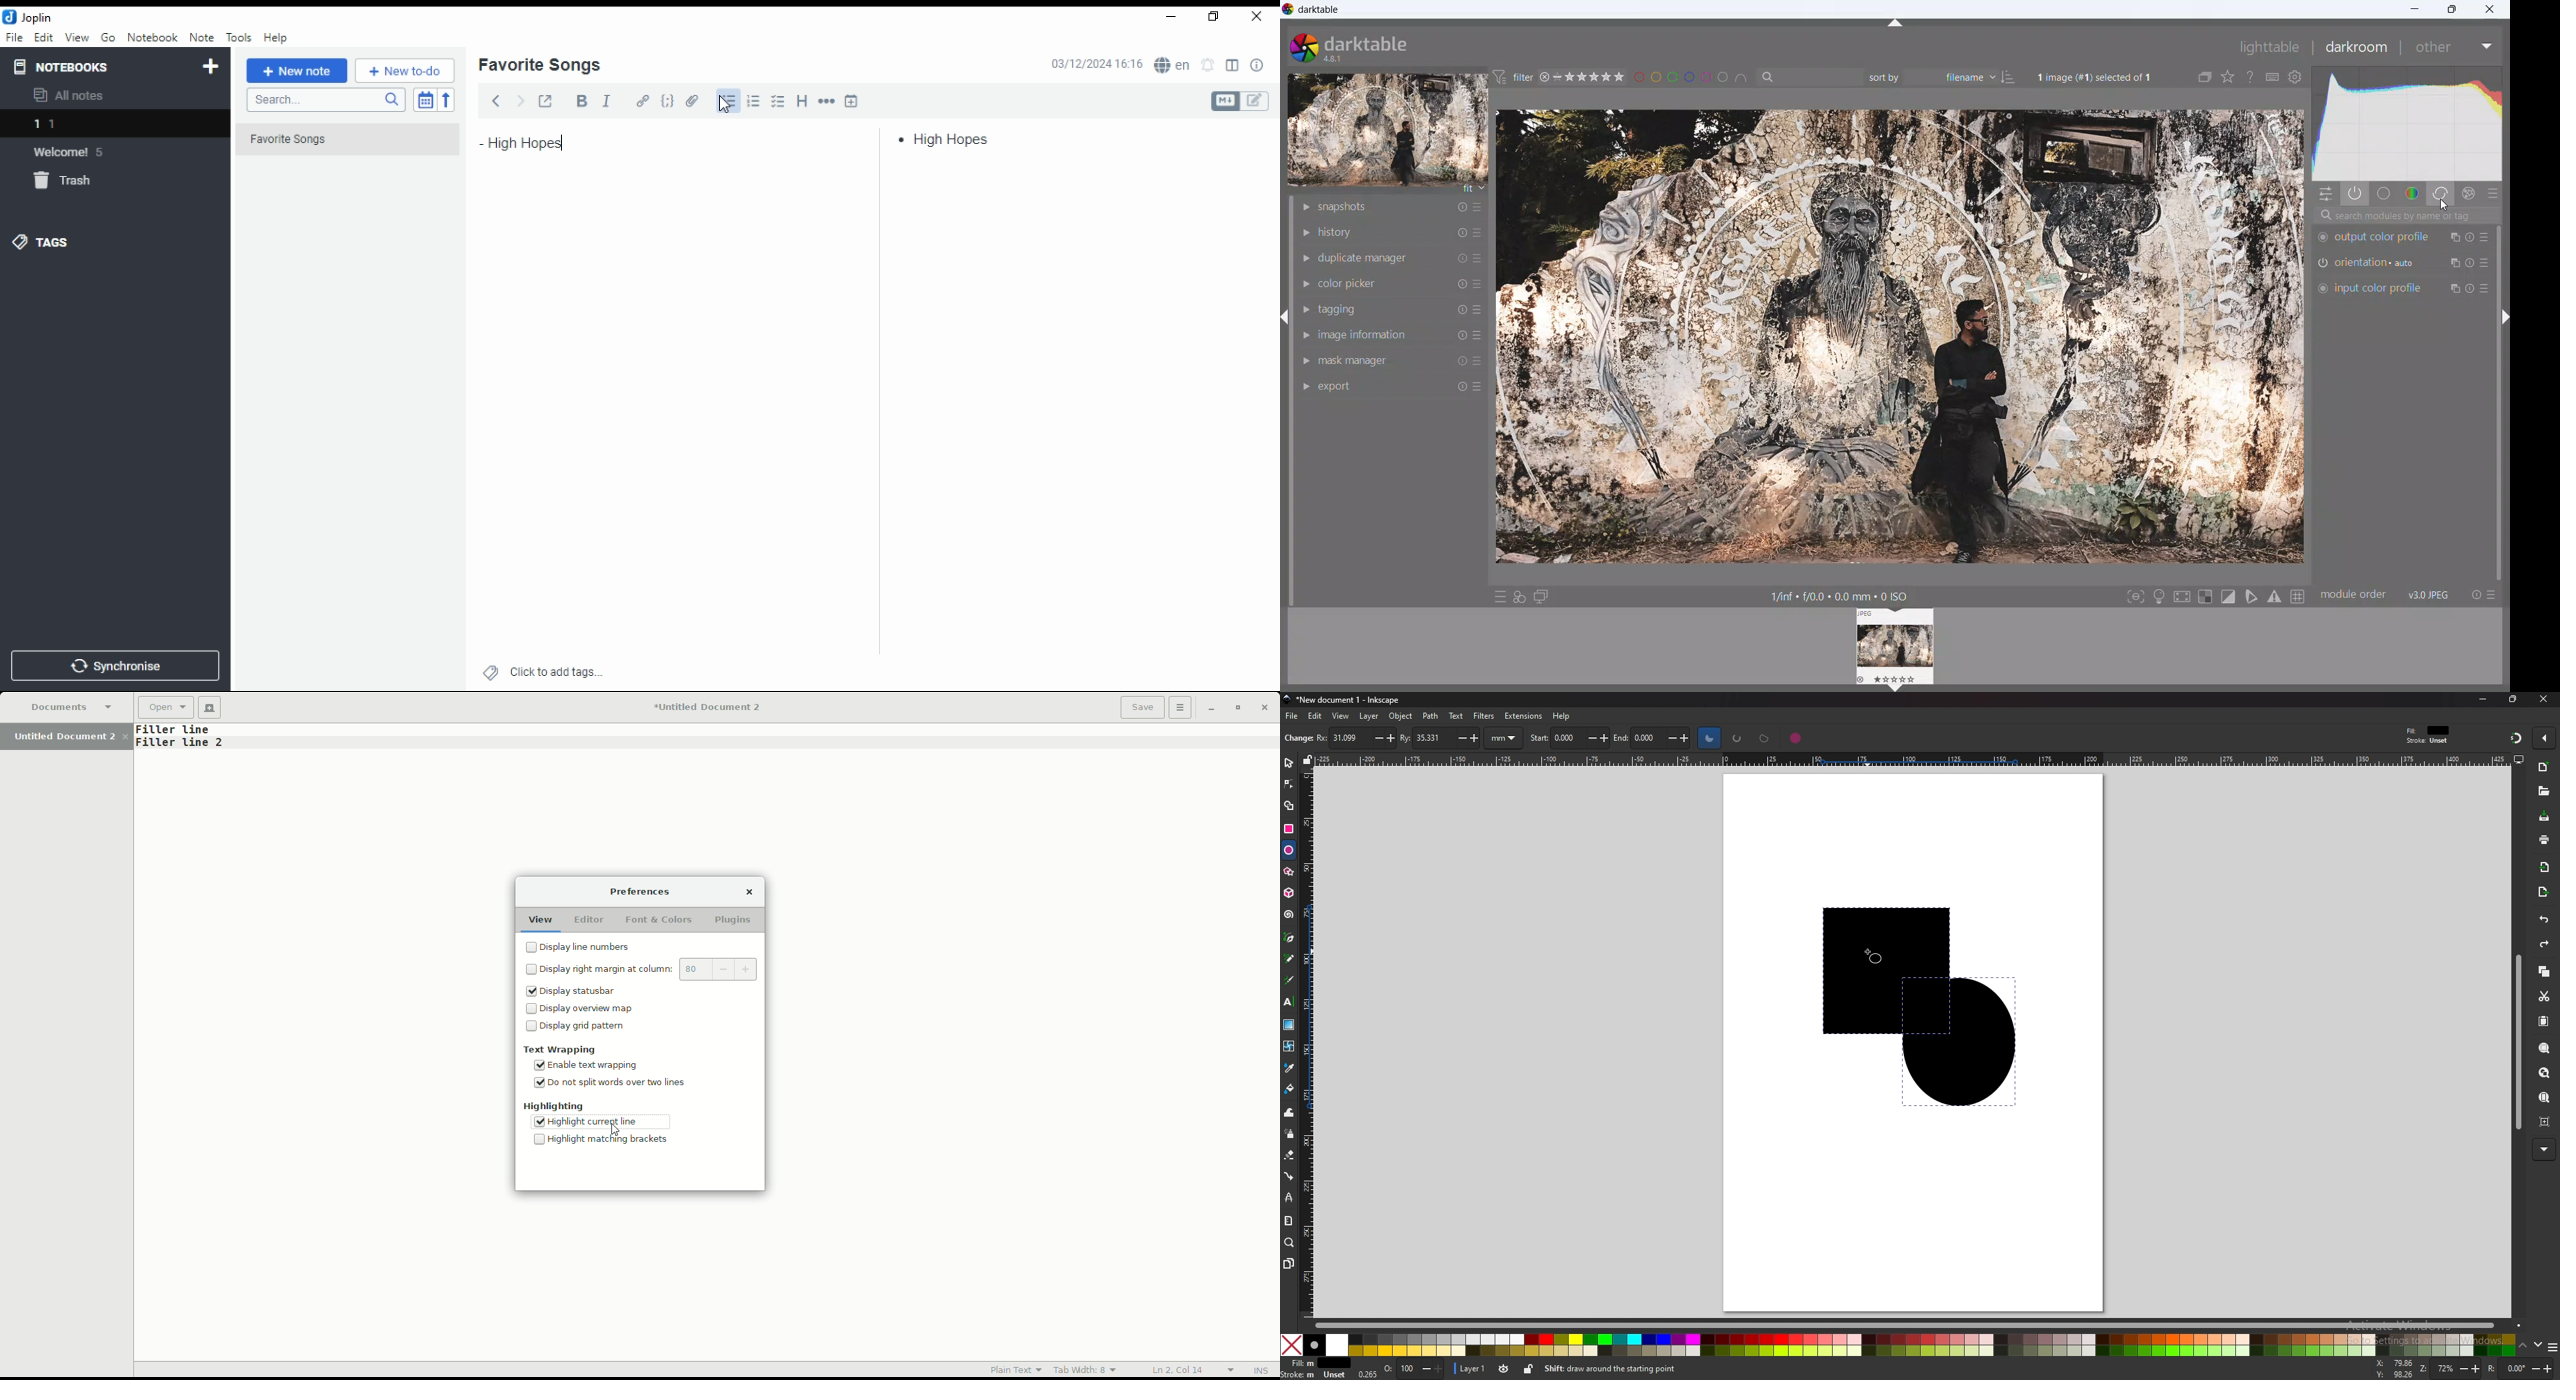  What do you see at coordinates (2472, 263) in the screenshot?
I see `reset` at bounding box center [2472, 263].